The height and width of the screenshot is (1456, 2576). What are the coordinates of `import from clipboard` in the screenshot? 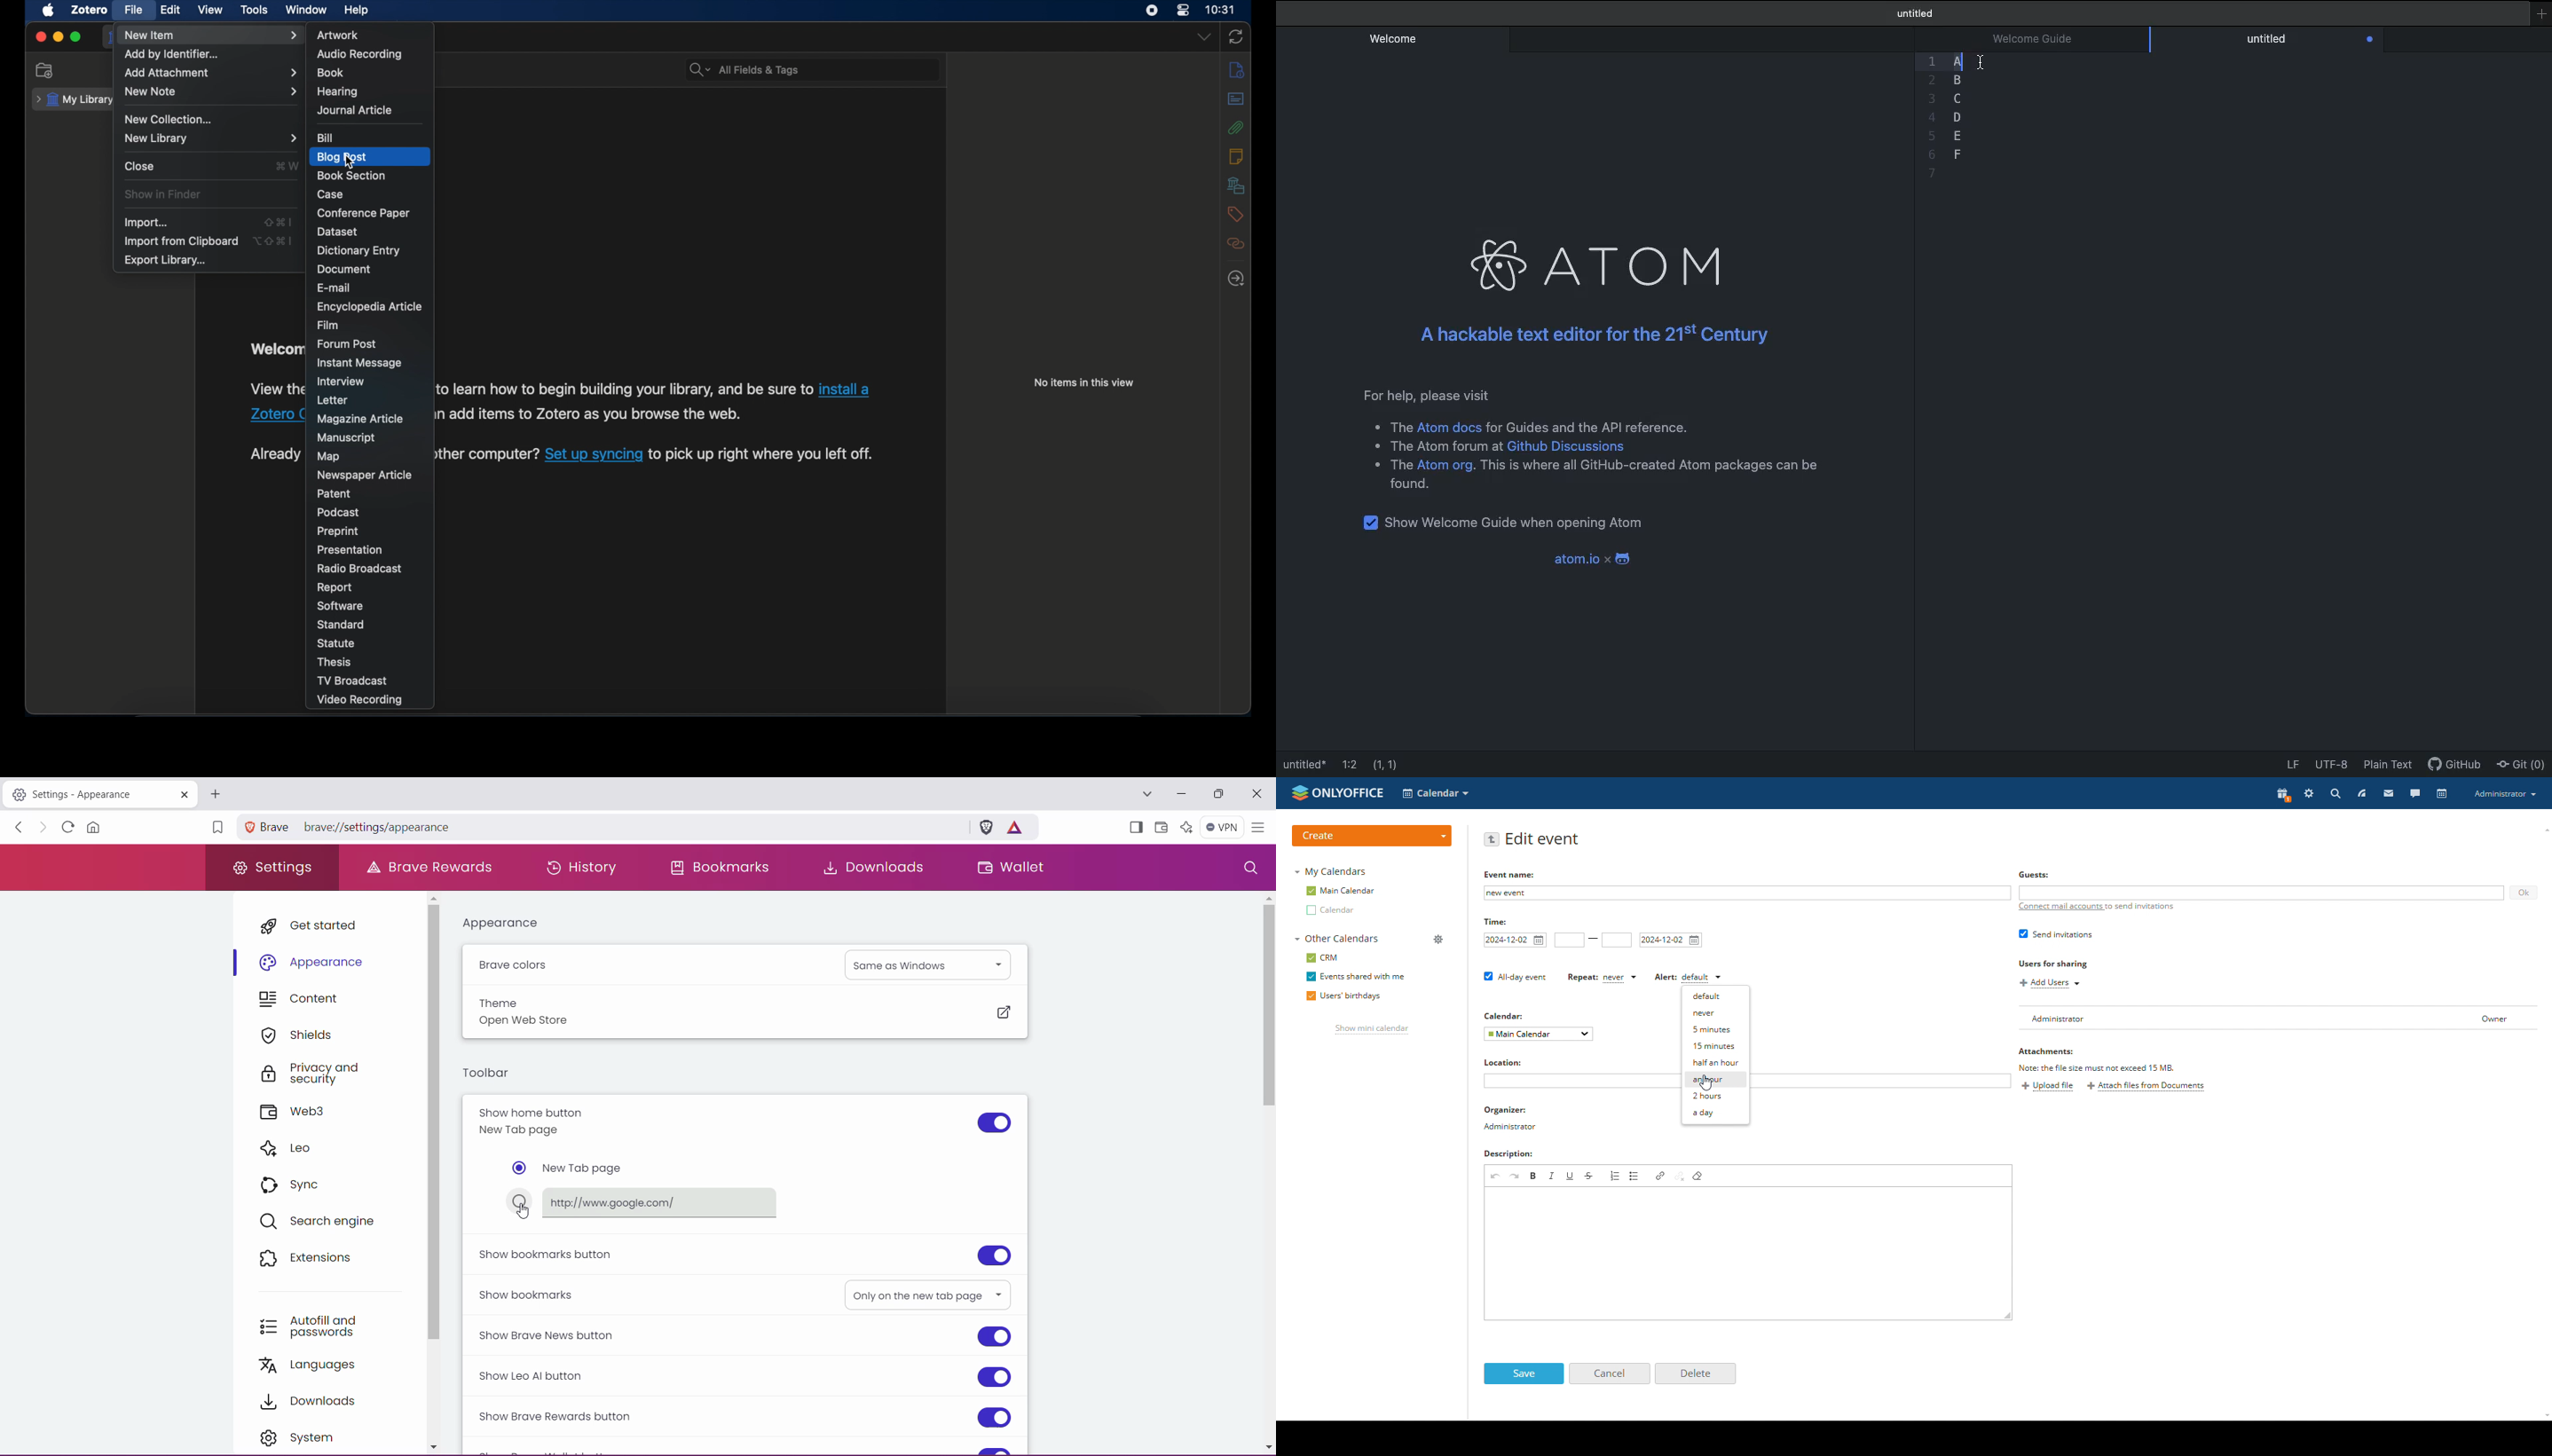 It's located at (180, 242).